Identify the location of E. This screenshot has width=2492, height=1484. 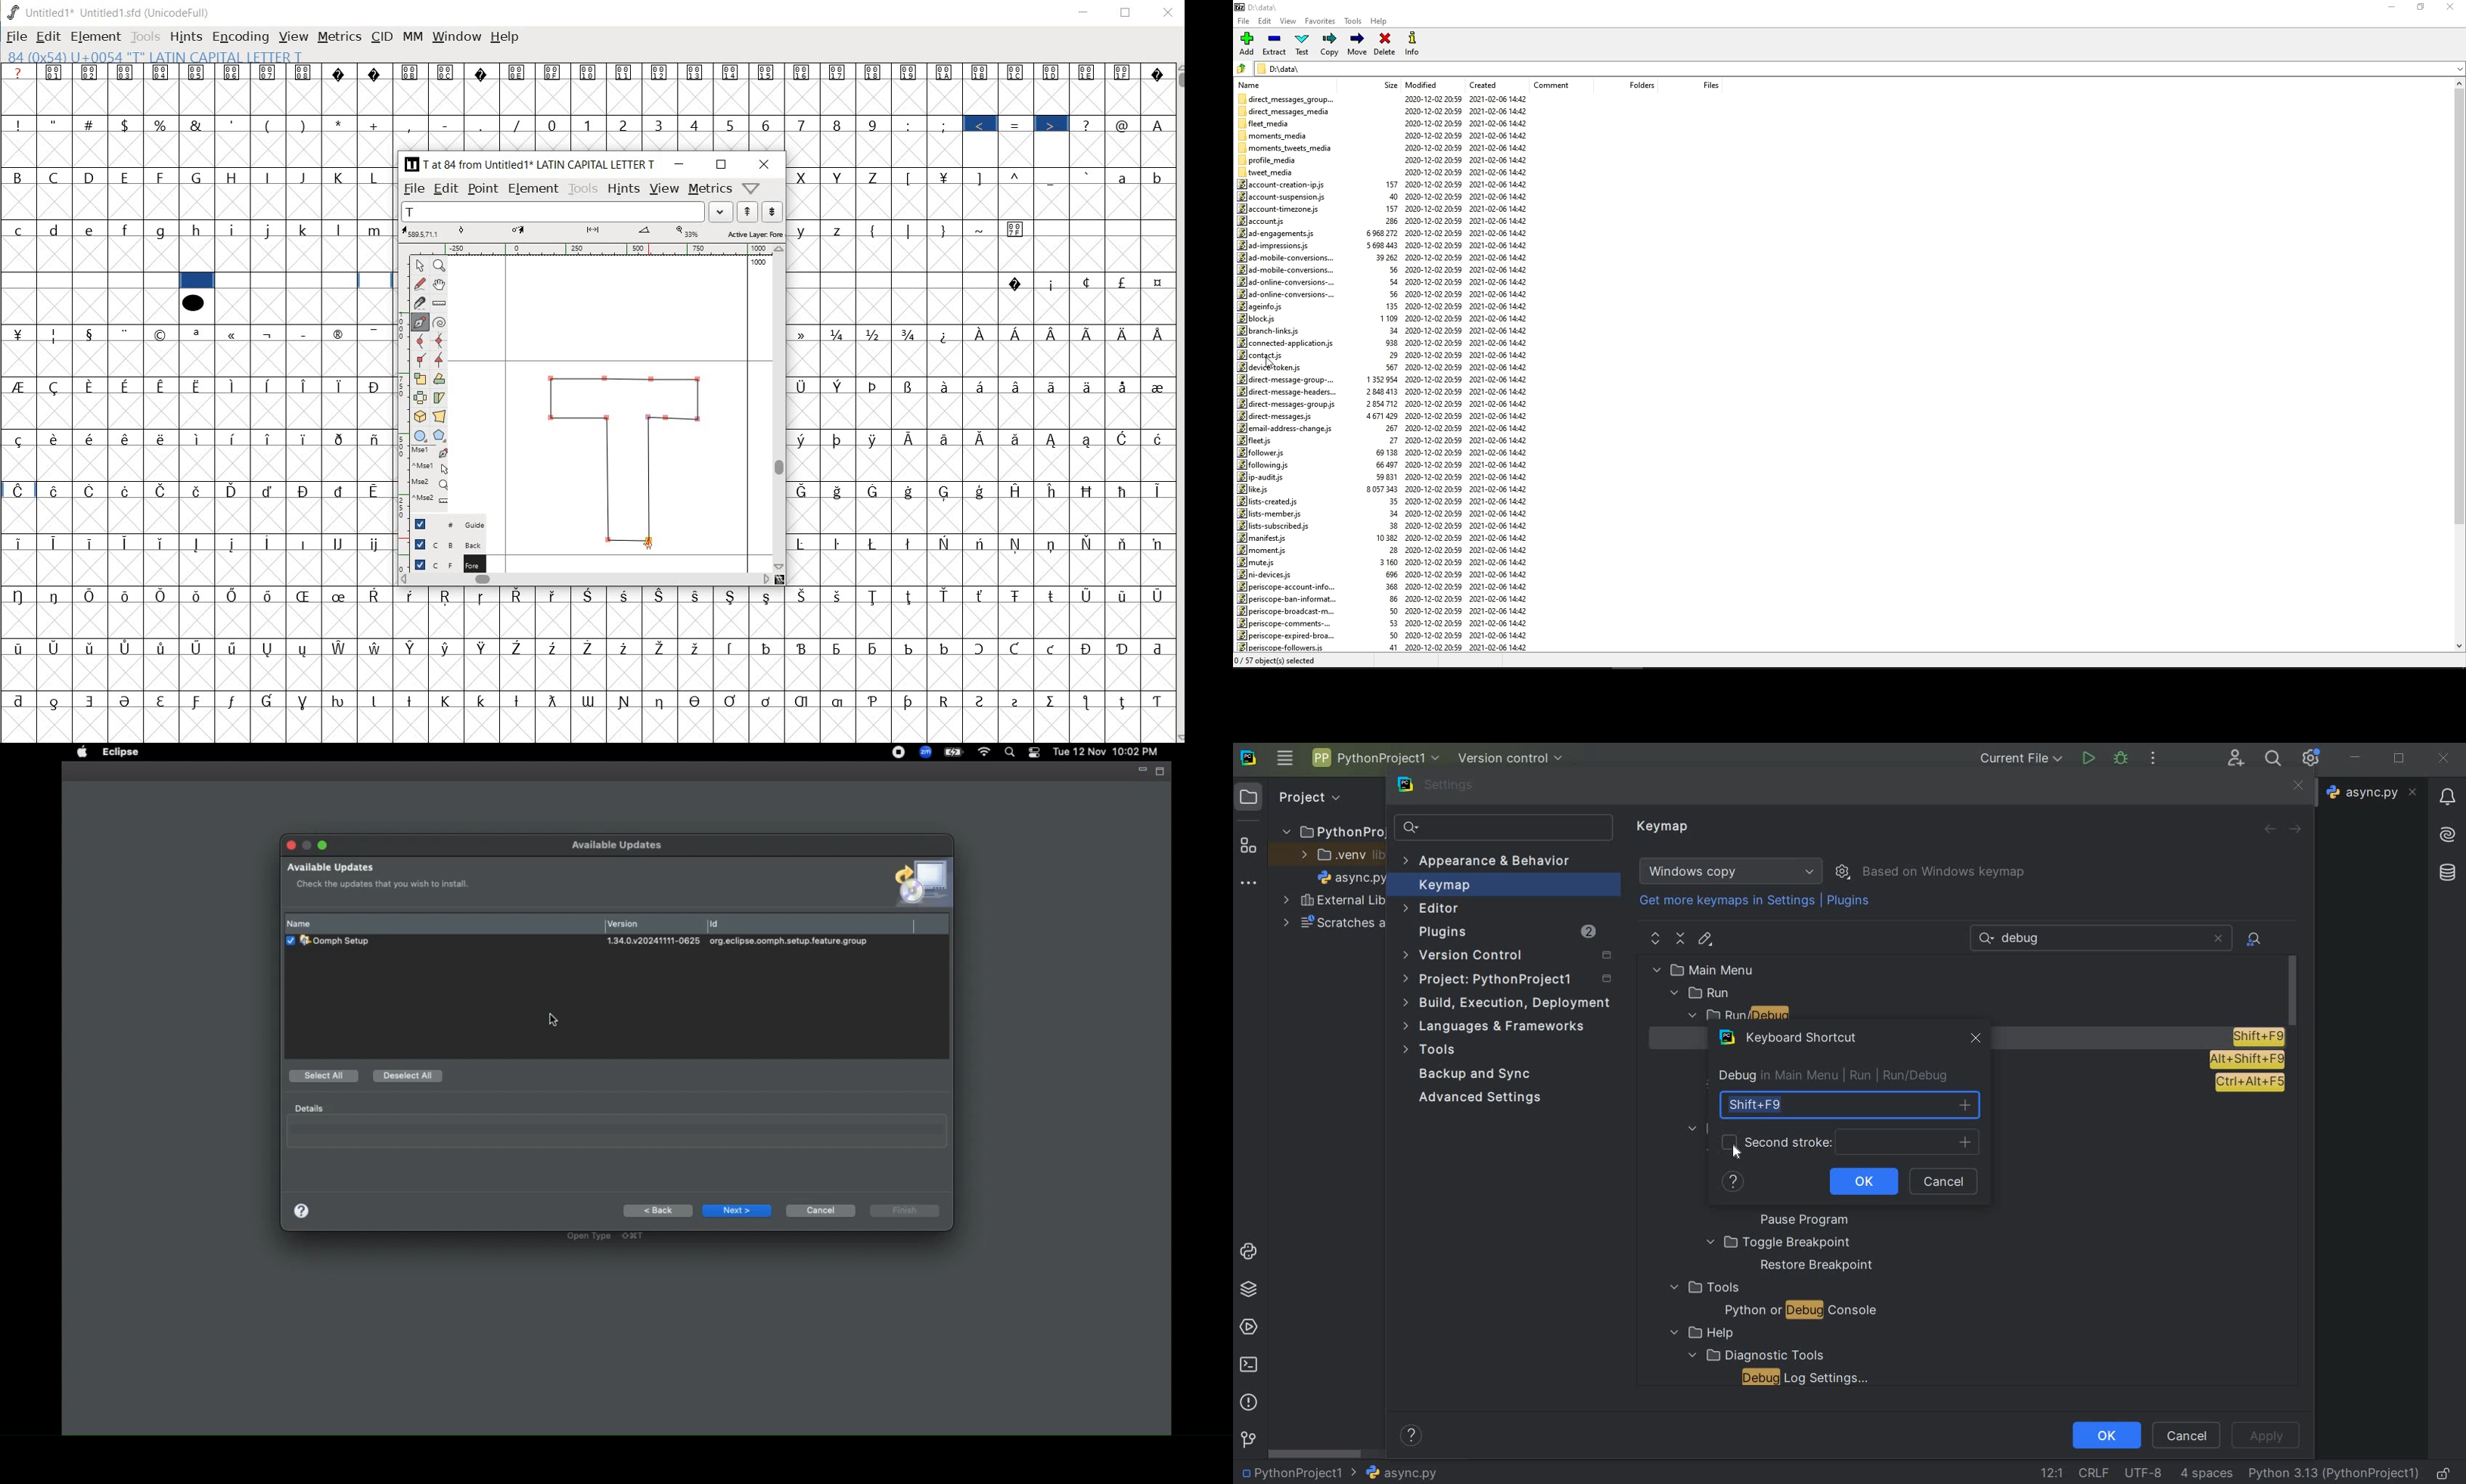
(127, 178).